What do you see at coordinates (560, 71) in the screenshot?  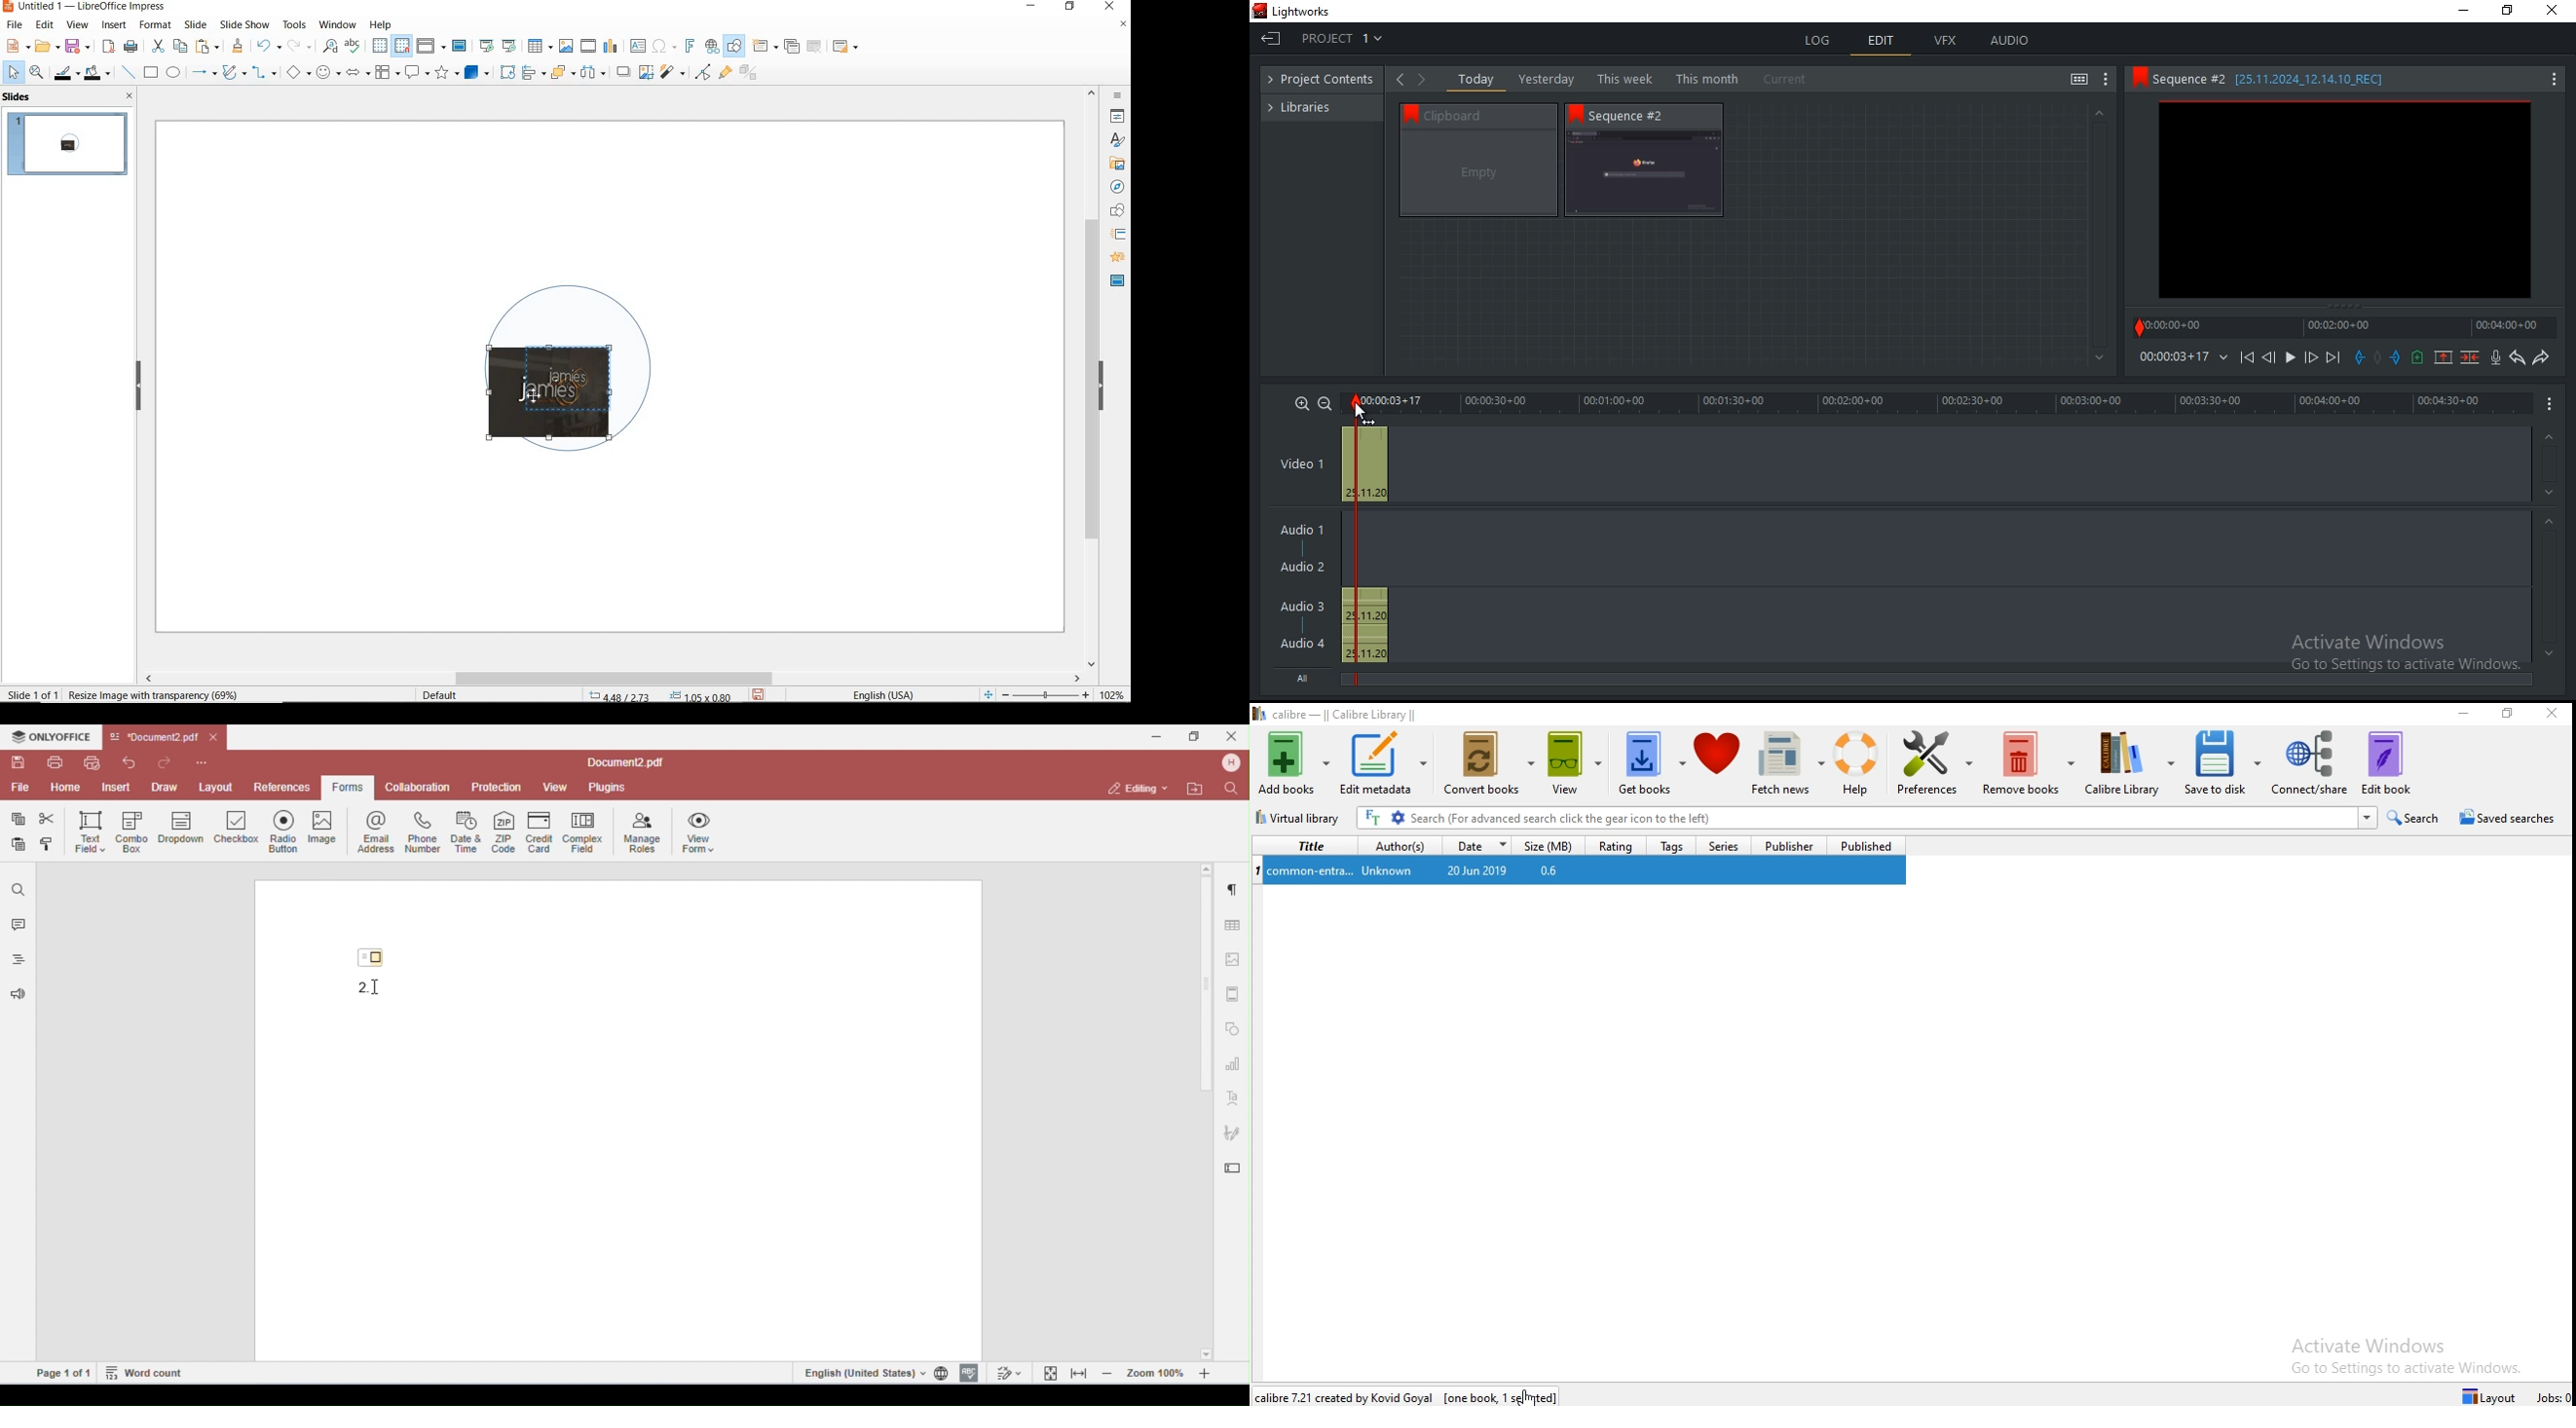 I see `arrange` at bounding box center [560, 71].